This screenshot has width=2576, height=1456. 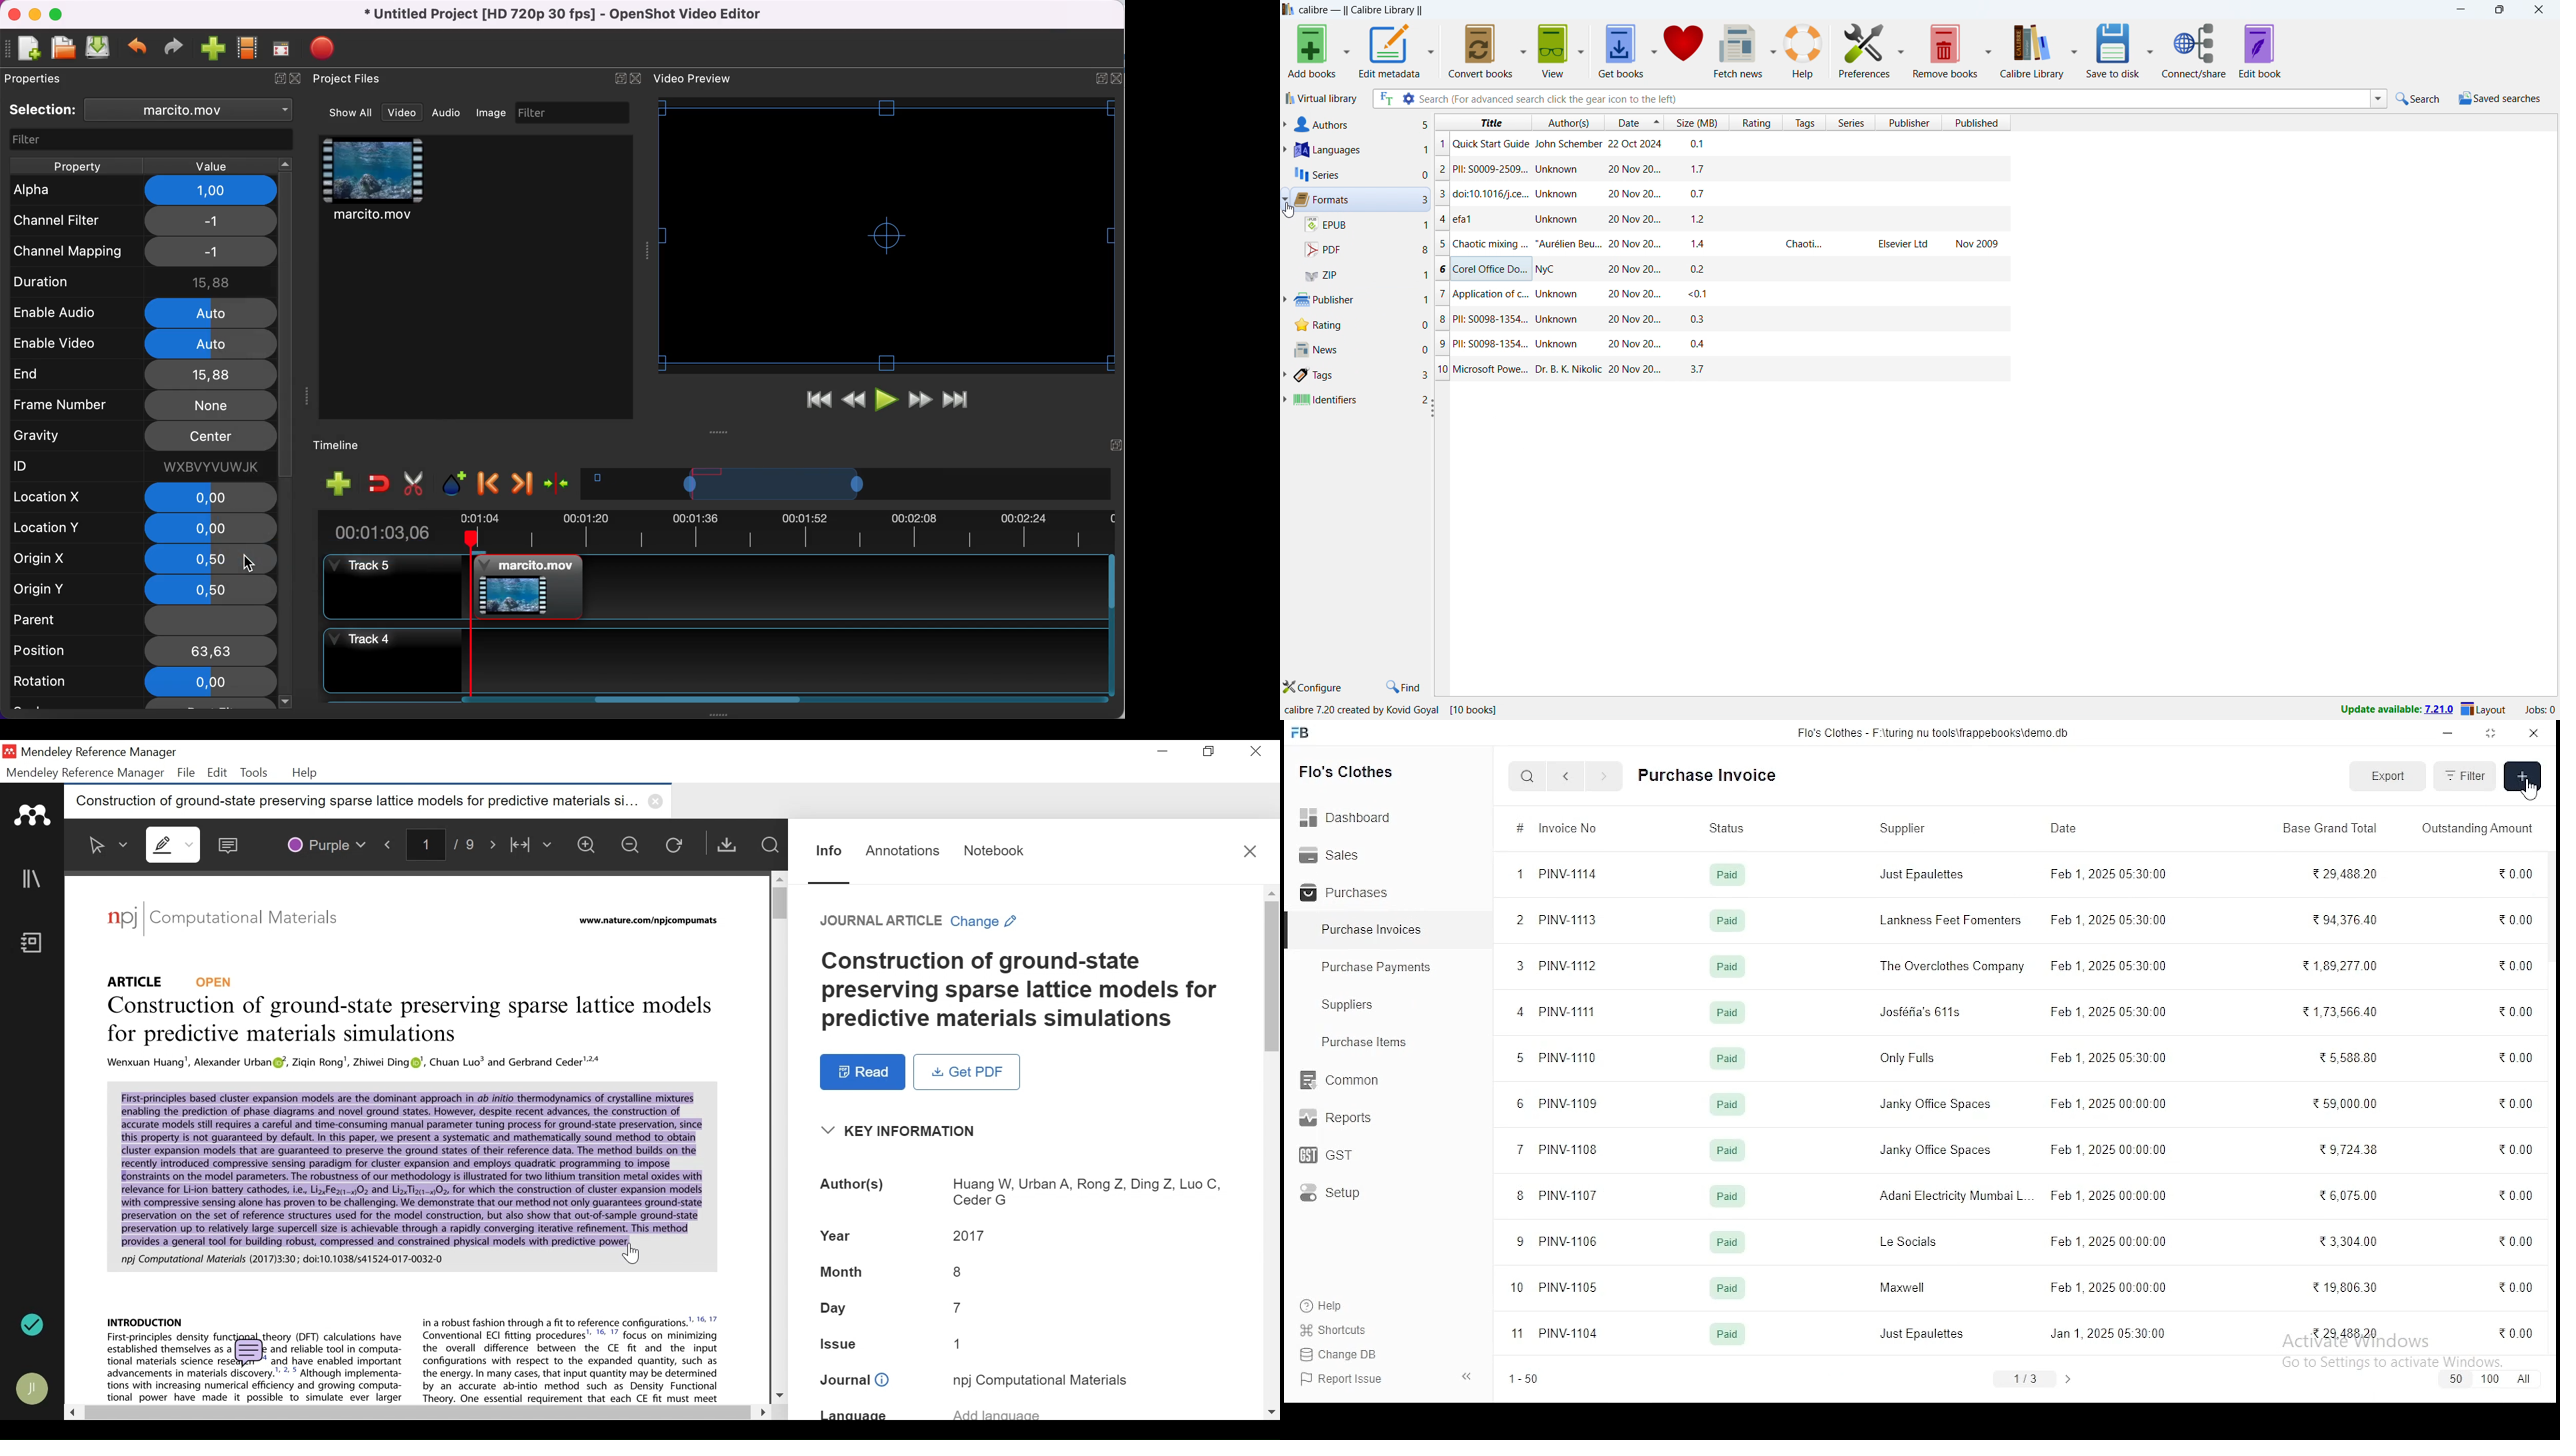 I want to click on pinv-1114, so click(x=1568, y=874).